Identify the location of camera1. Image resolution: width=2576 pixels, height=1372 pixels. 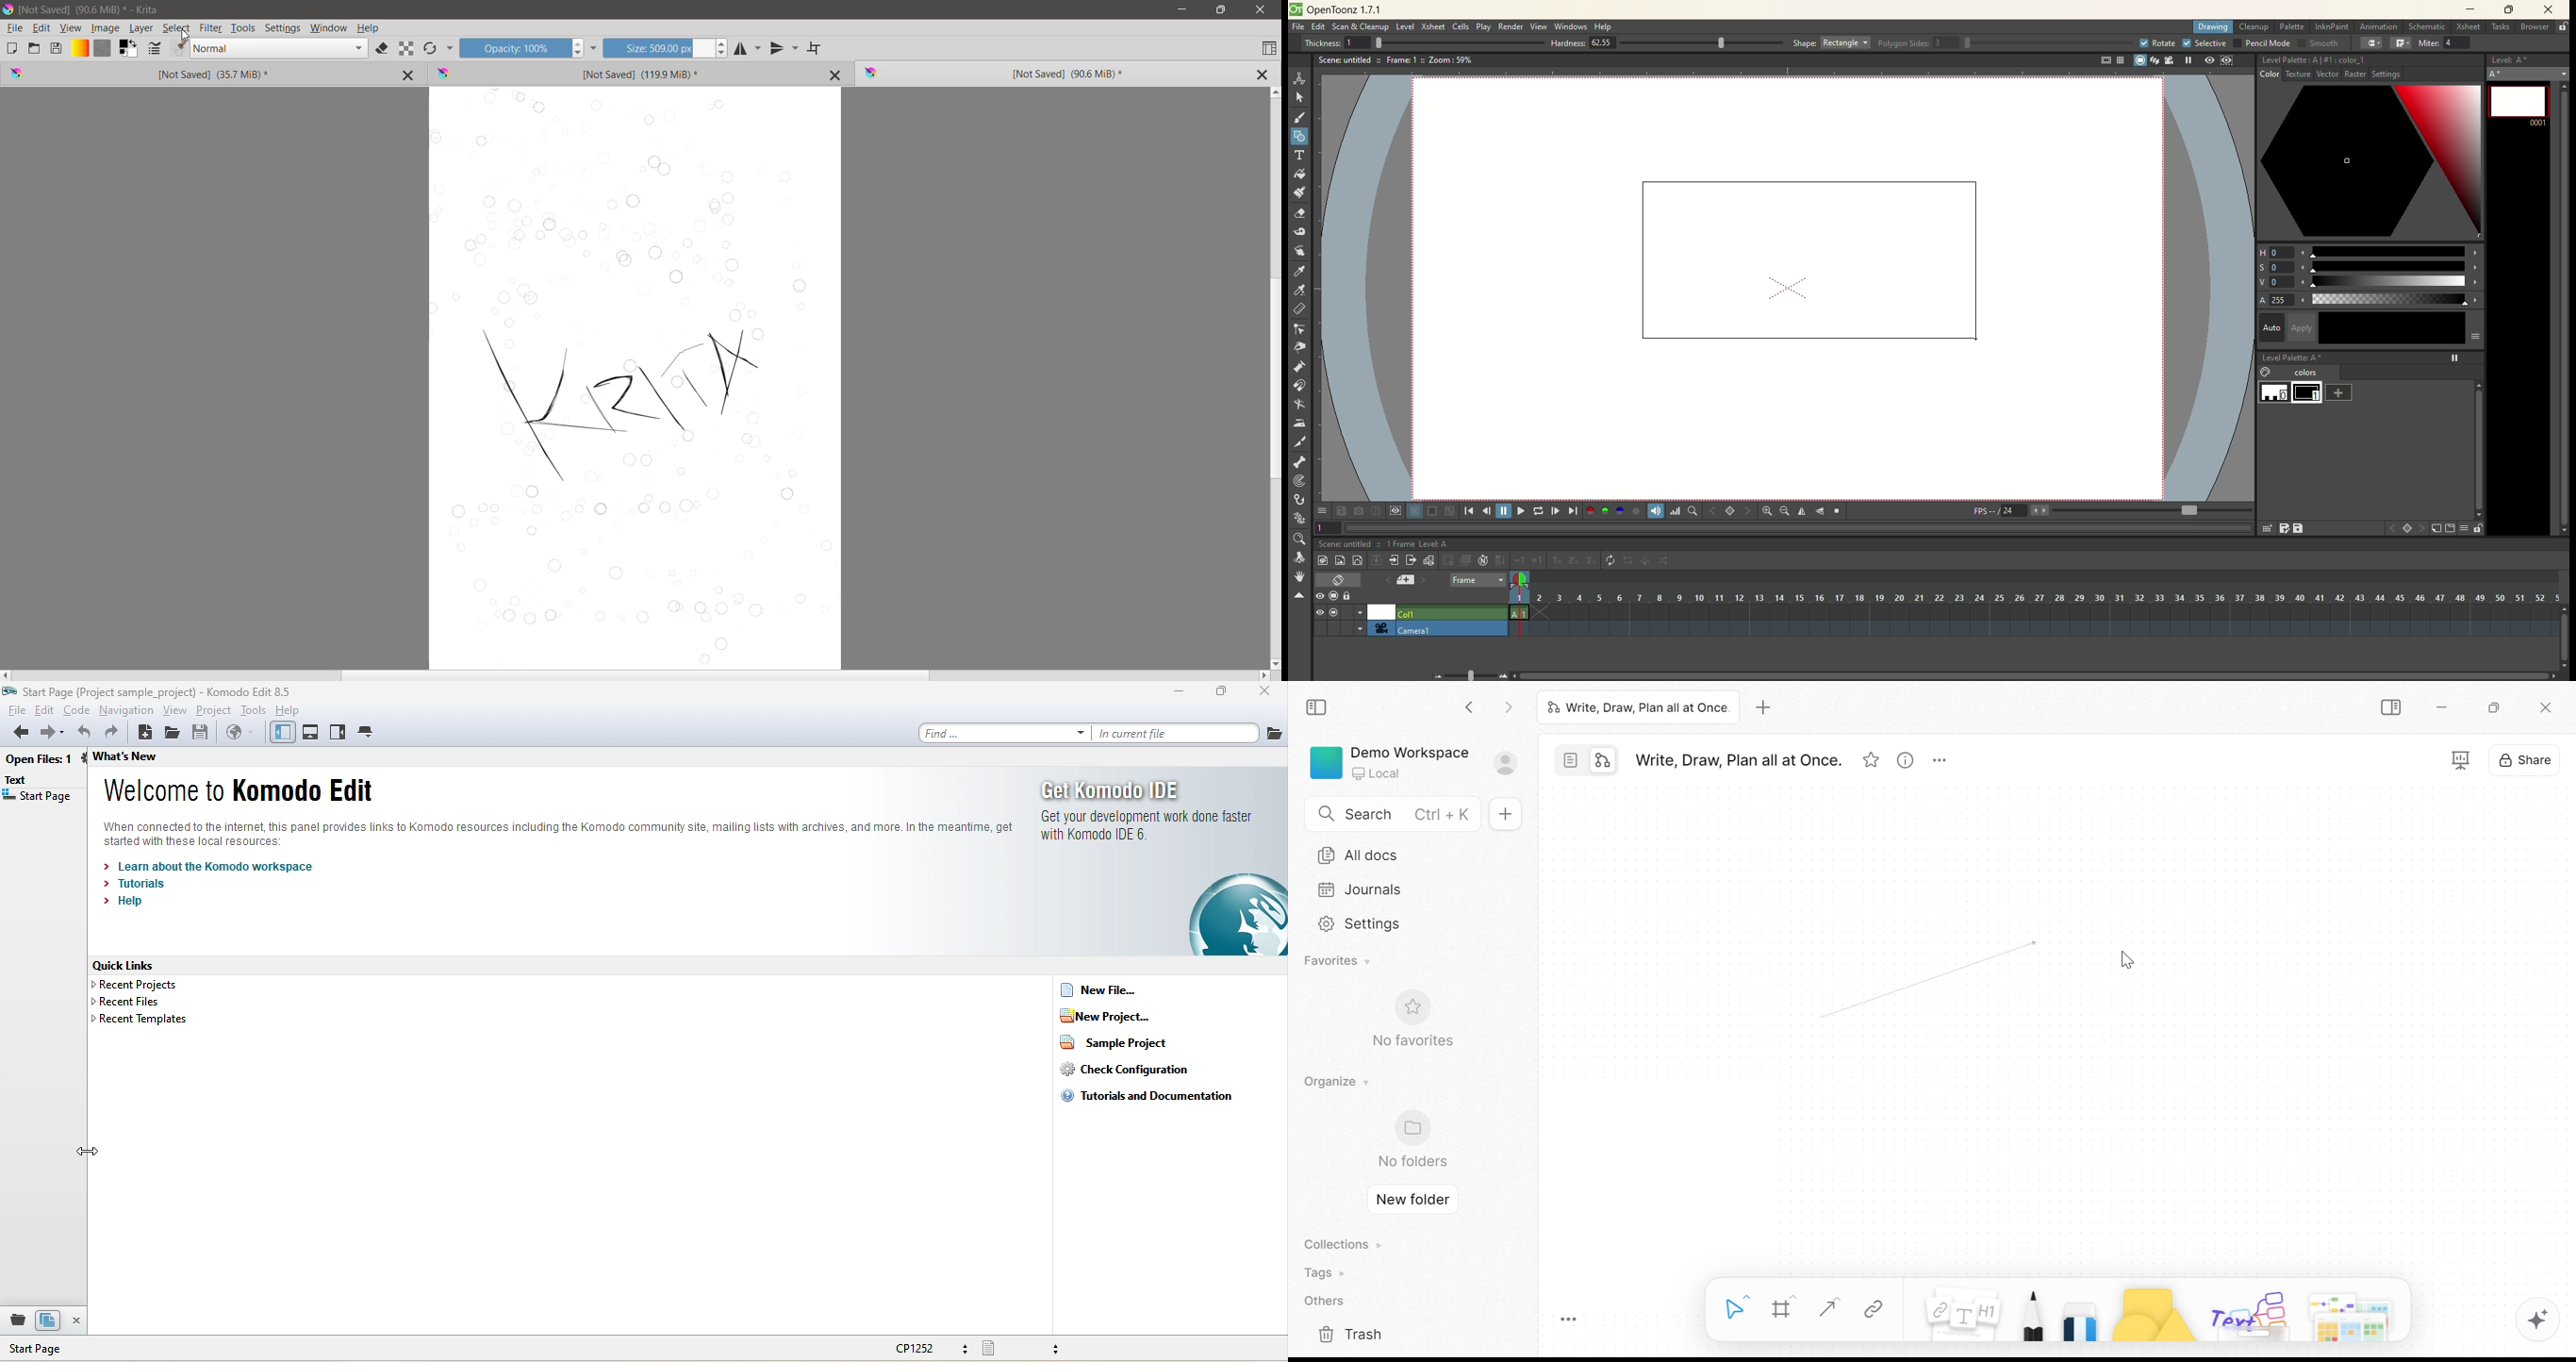
(1355, 628).